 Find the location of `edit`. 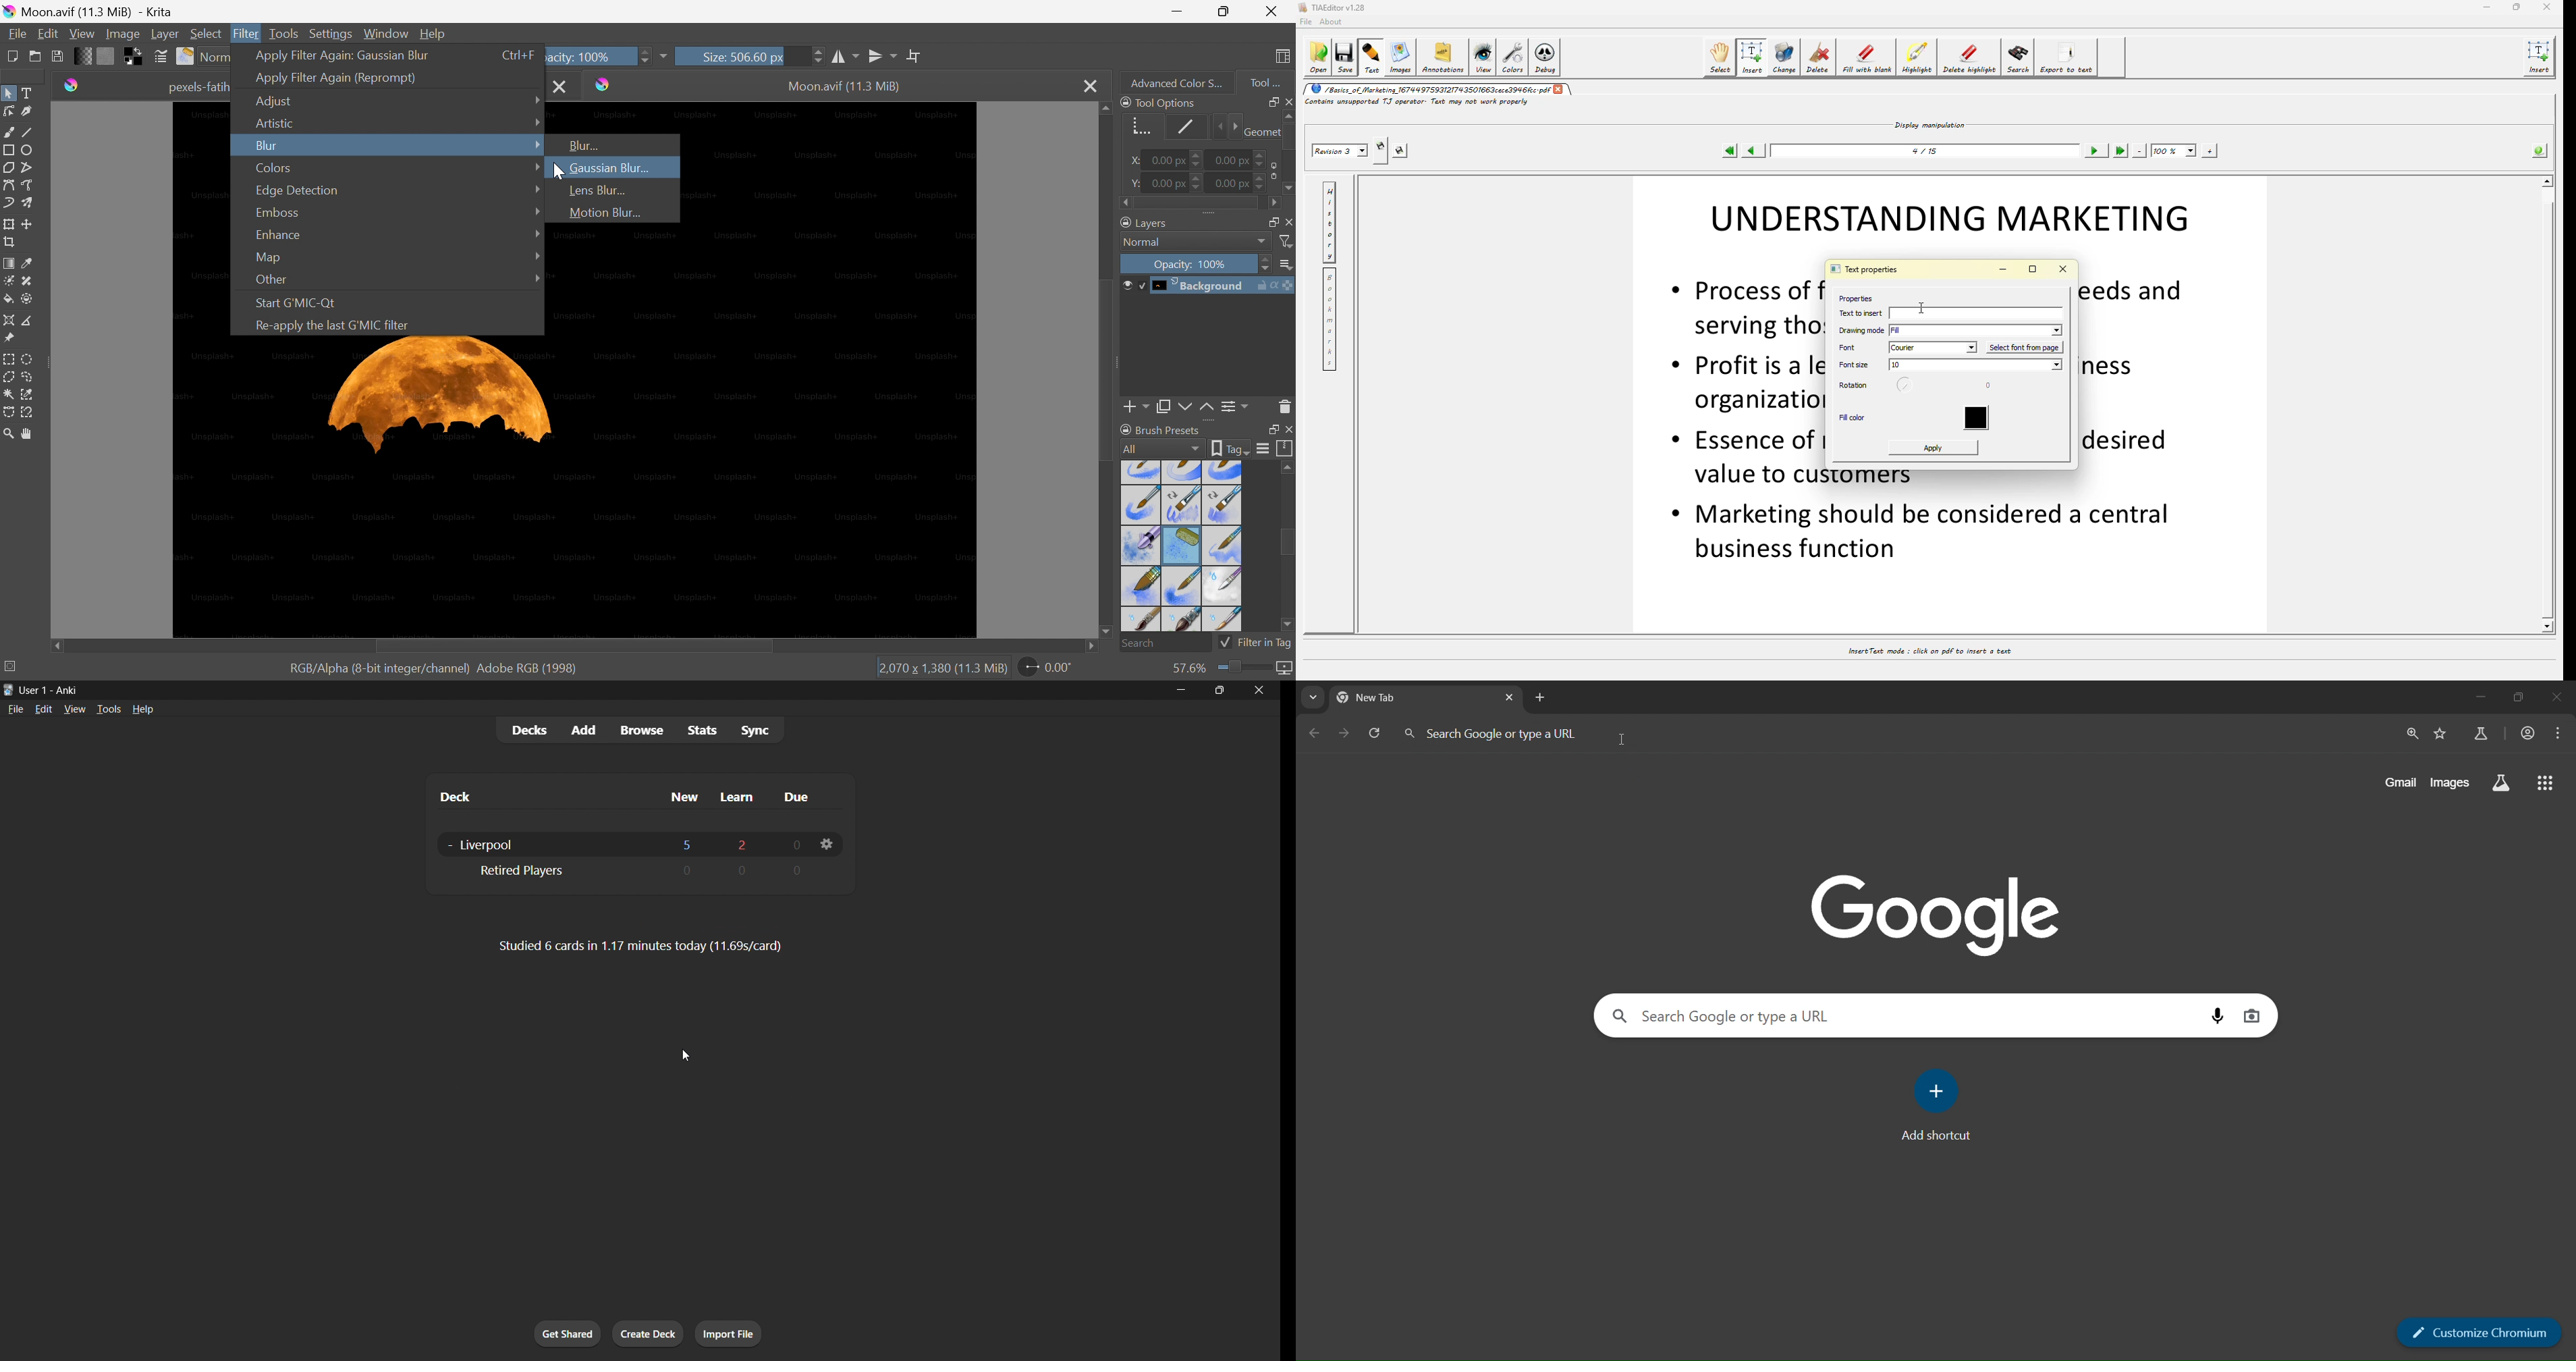

edit is located at coordinates (39, 709).